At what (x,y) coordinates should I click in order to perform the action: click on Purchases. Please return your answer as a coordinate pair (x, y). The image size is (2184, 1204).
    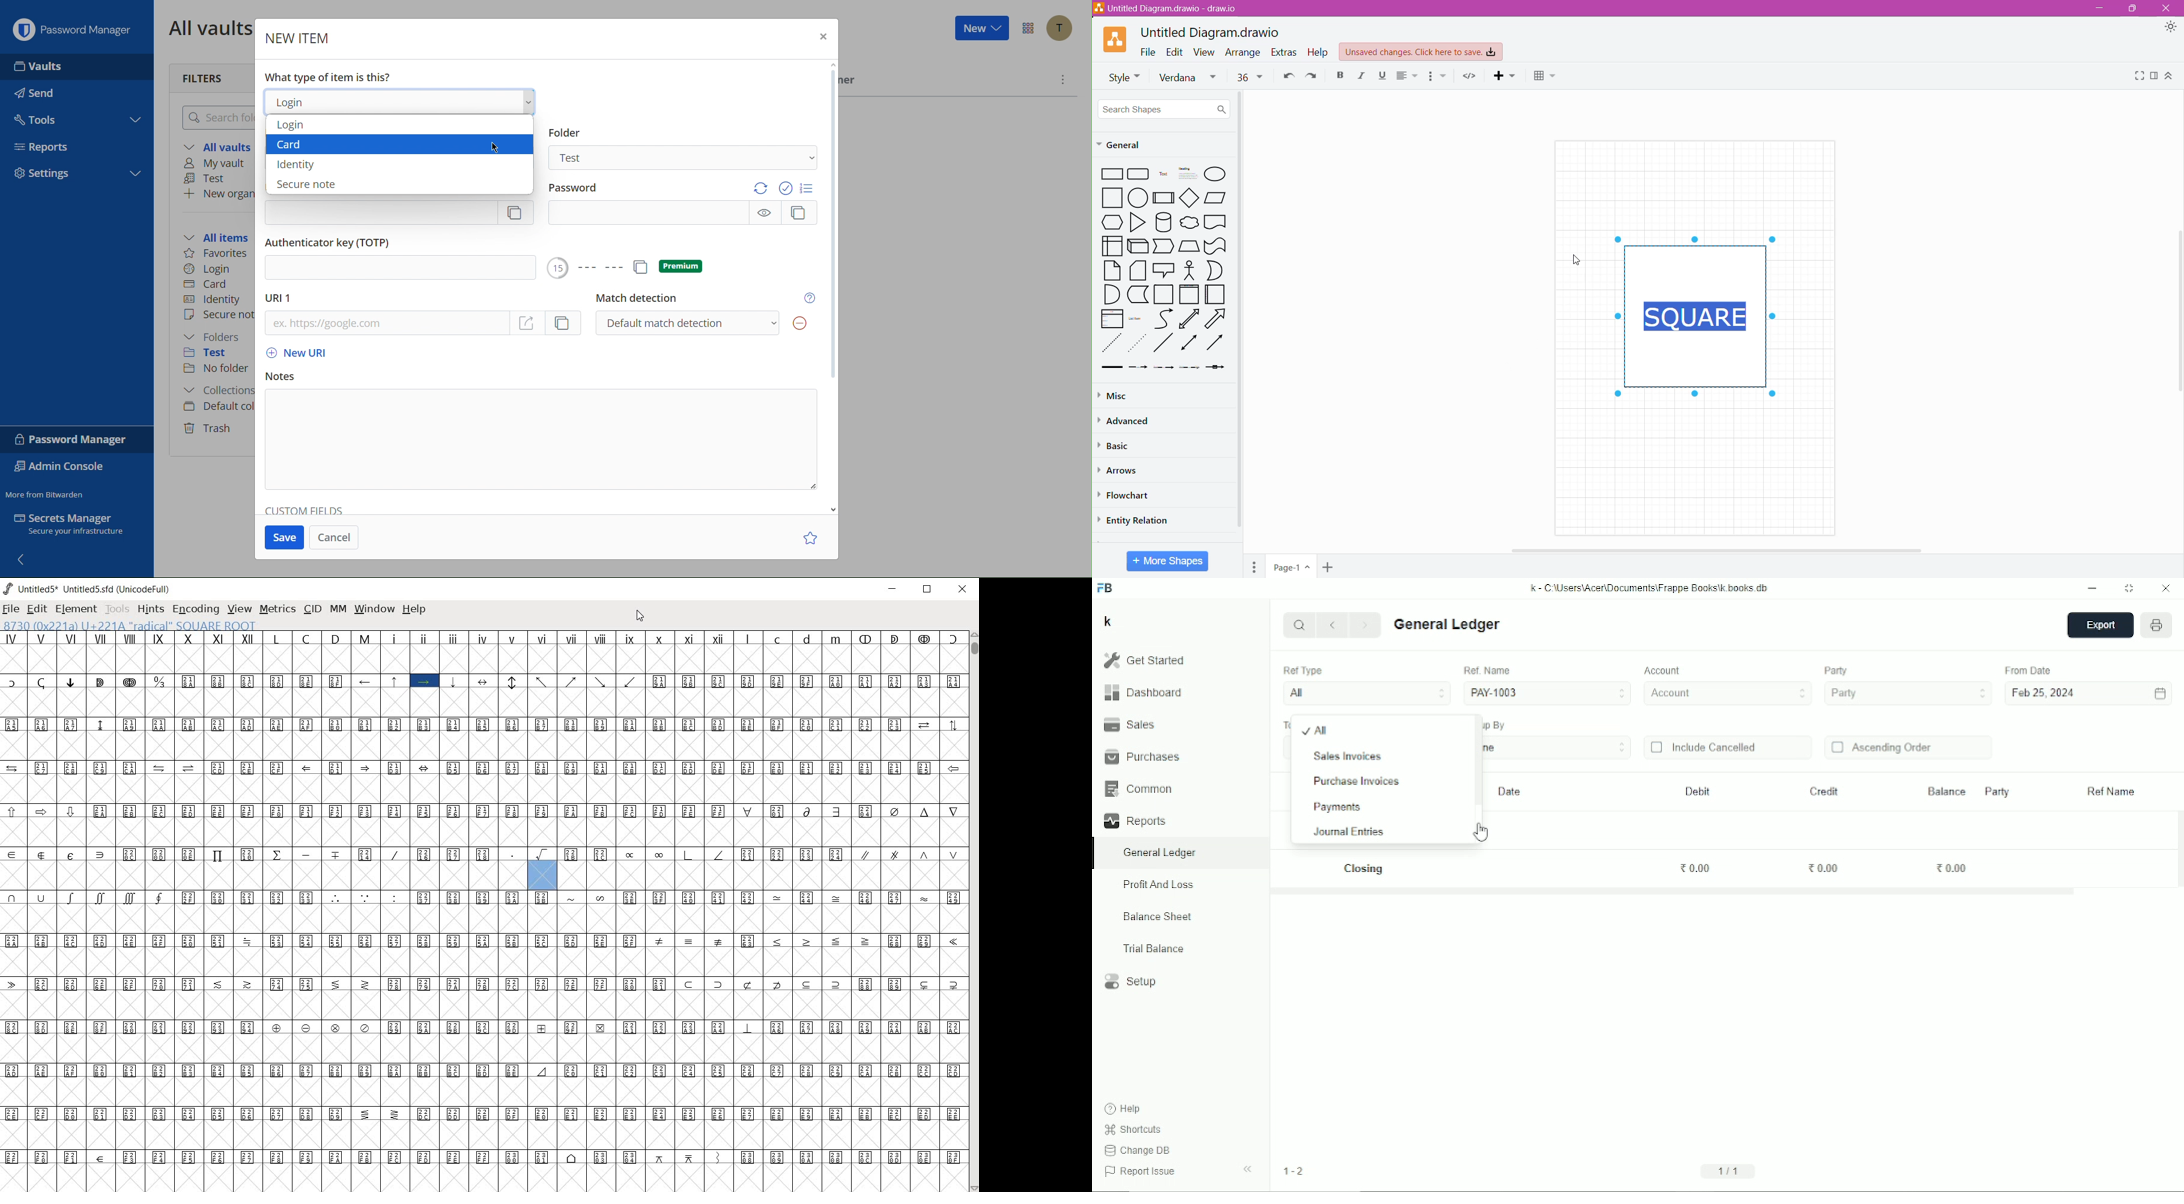
    Looking at the image, I should click on (1142, 756).